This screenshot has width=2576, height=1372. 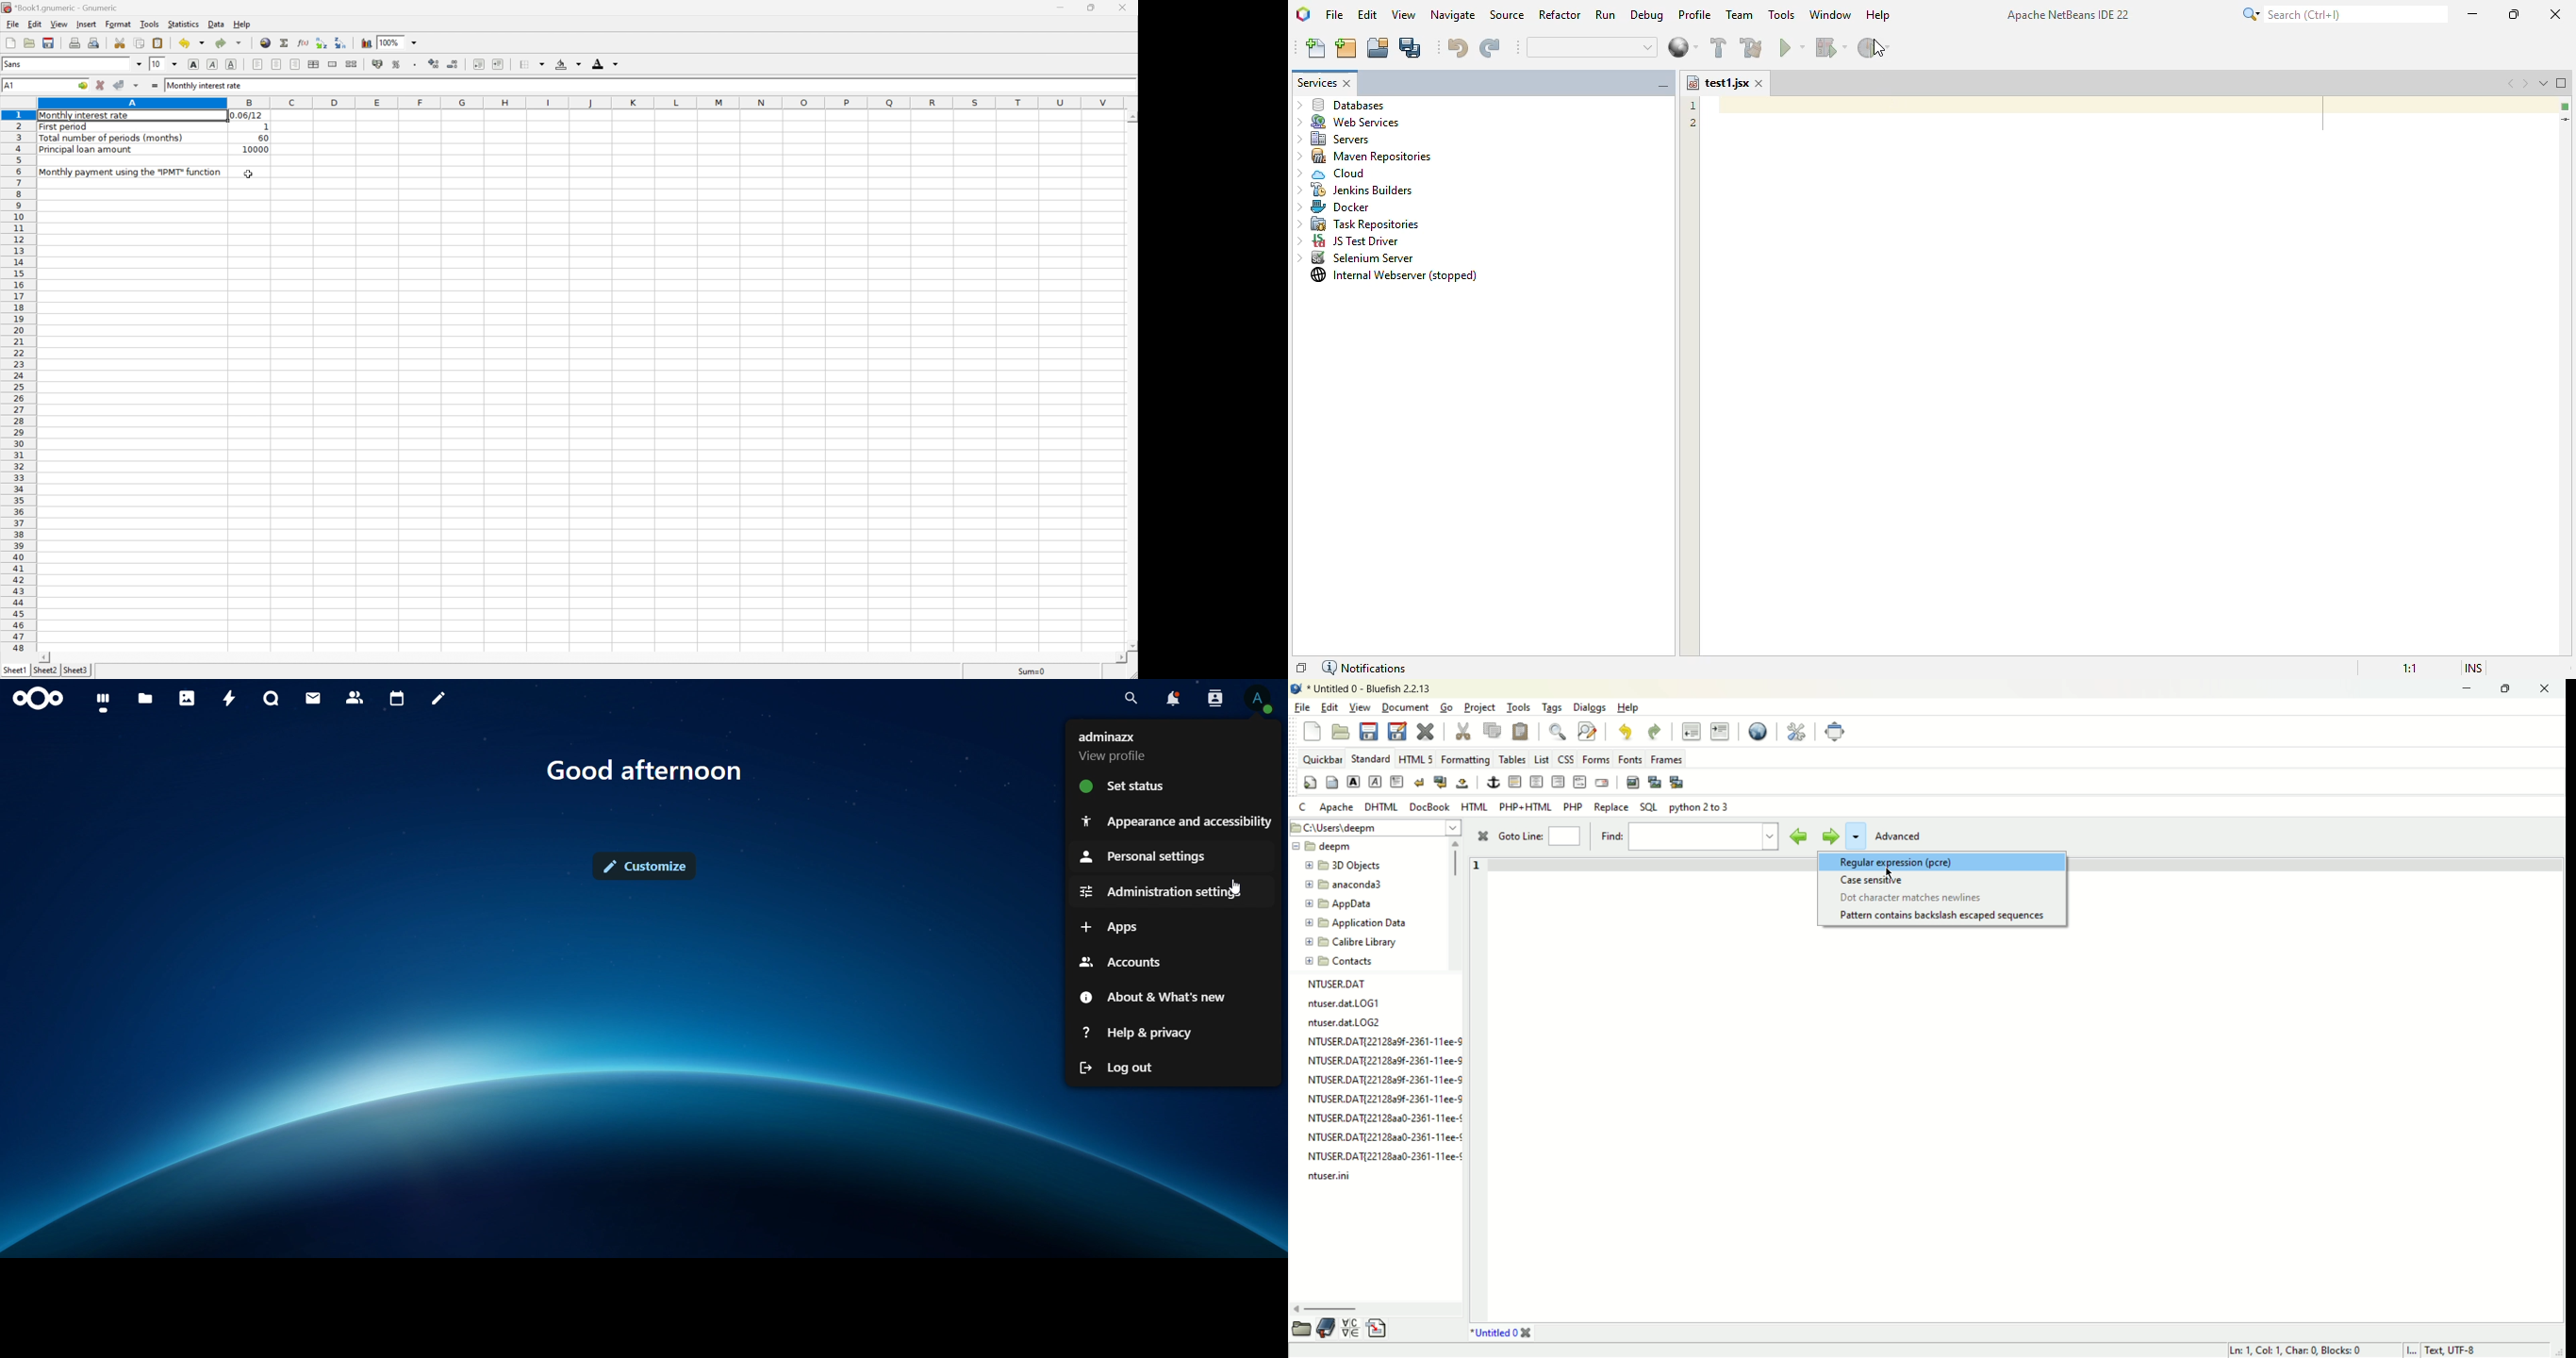 I want to click on view profile, so click(x=1123, y=742).